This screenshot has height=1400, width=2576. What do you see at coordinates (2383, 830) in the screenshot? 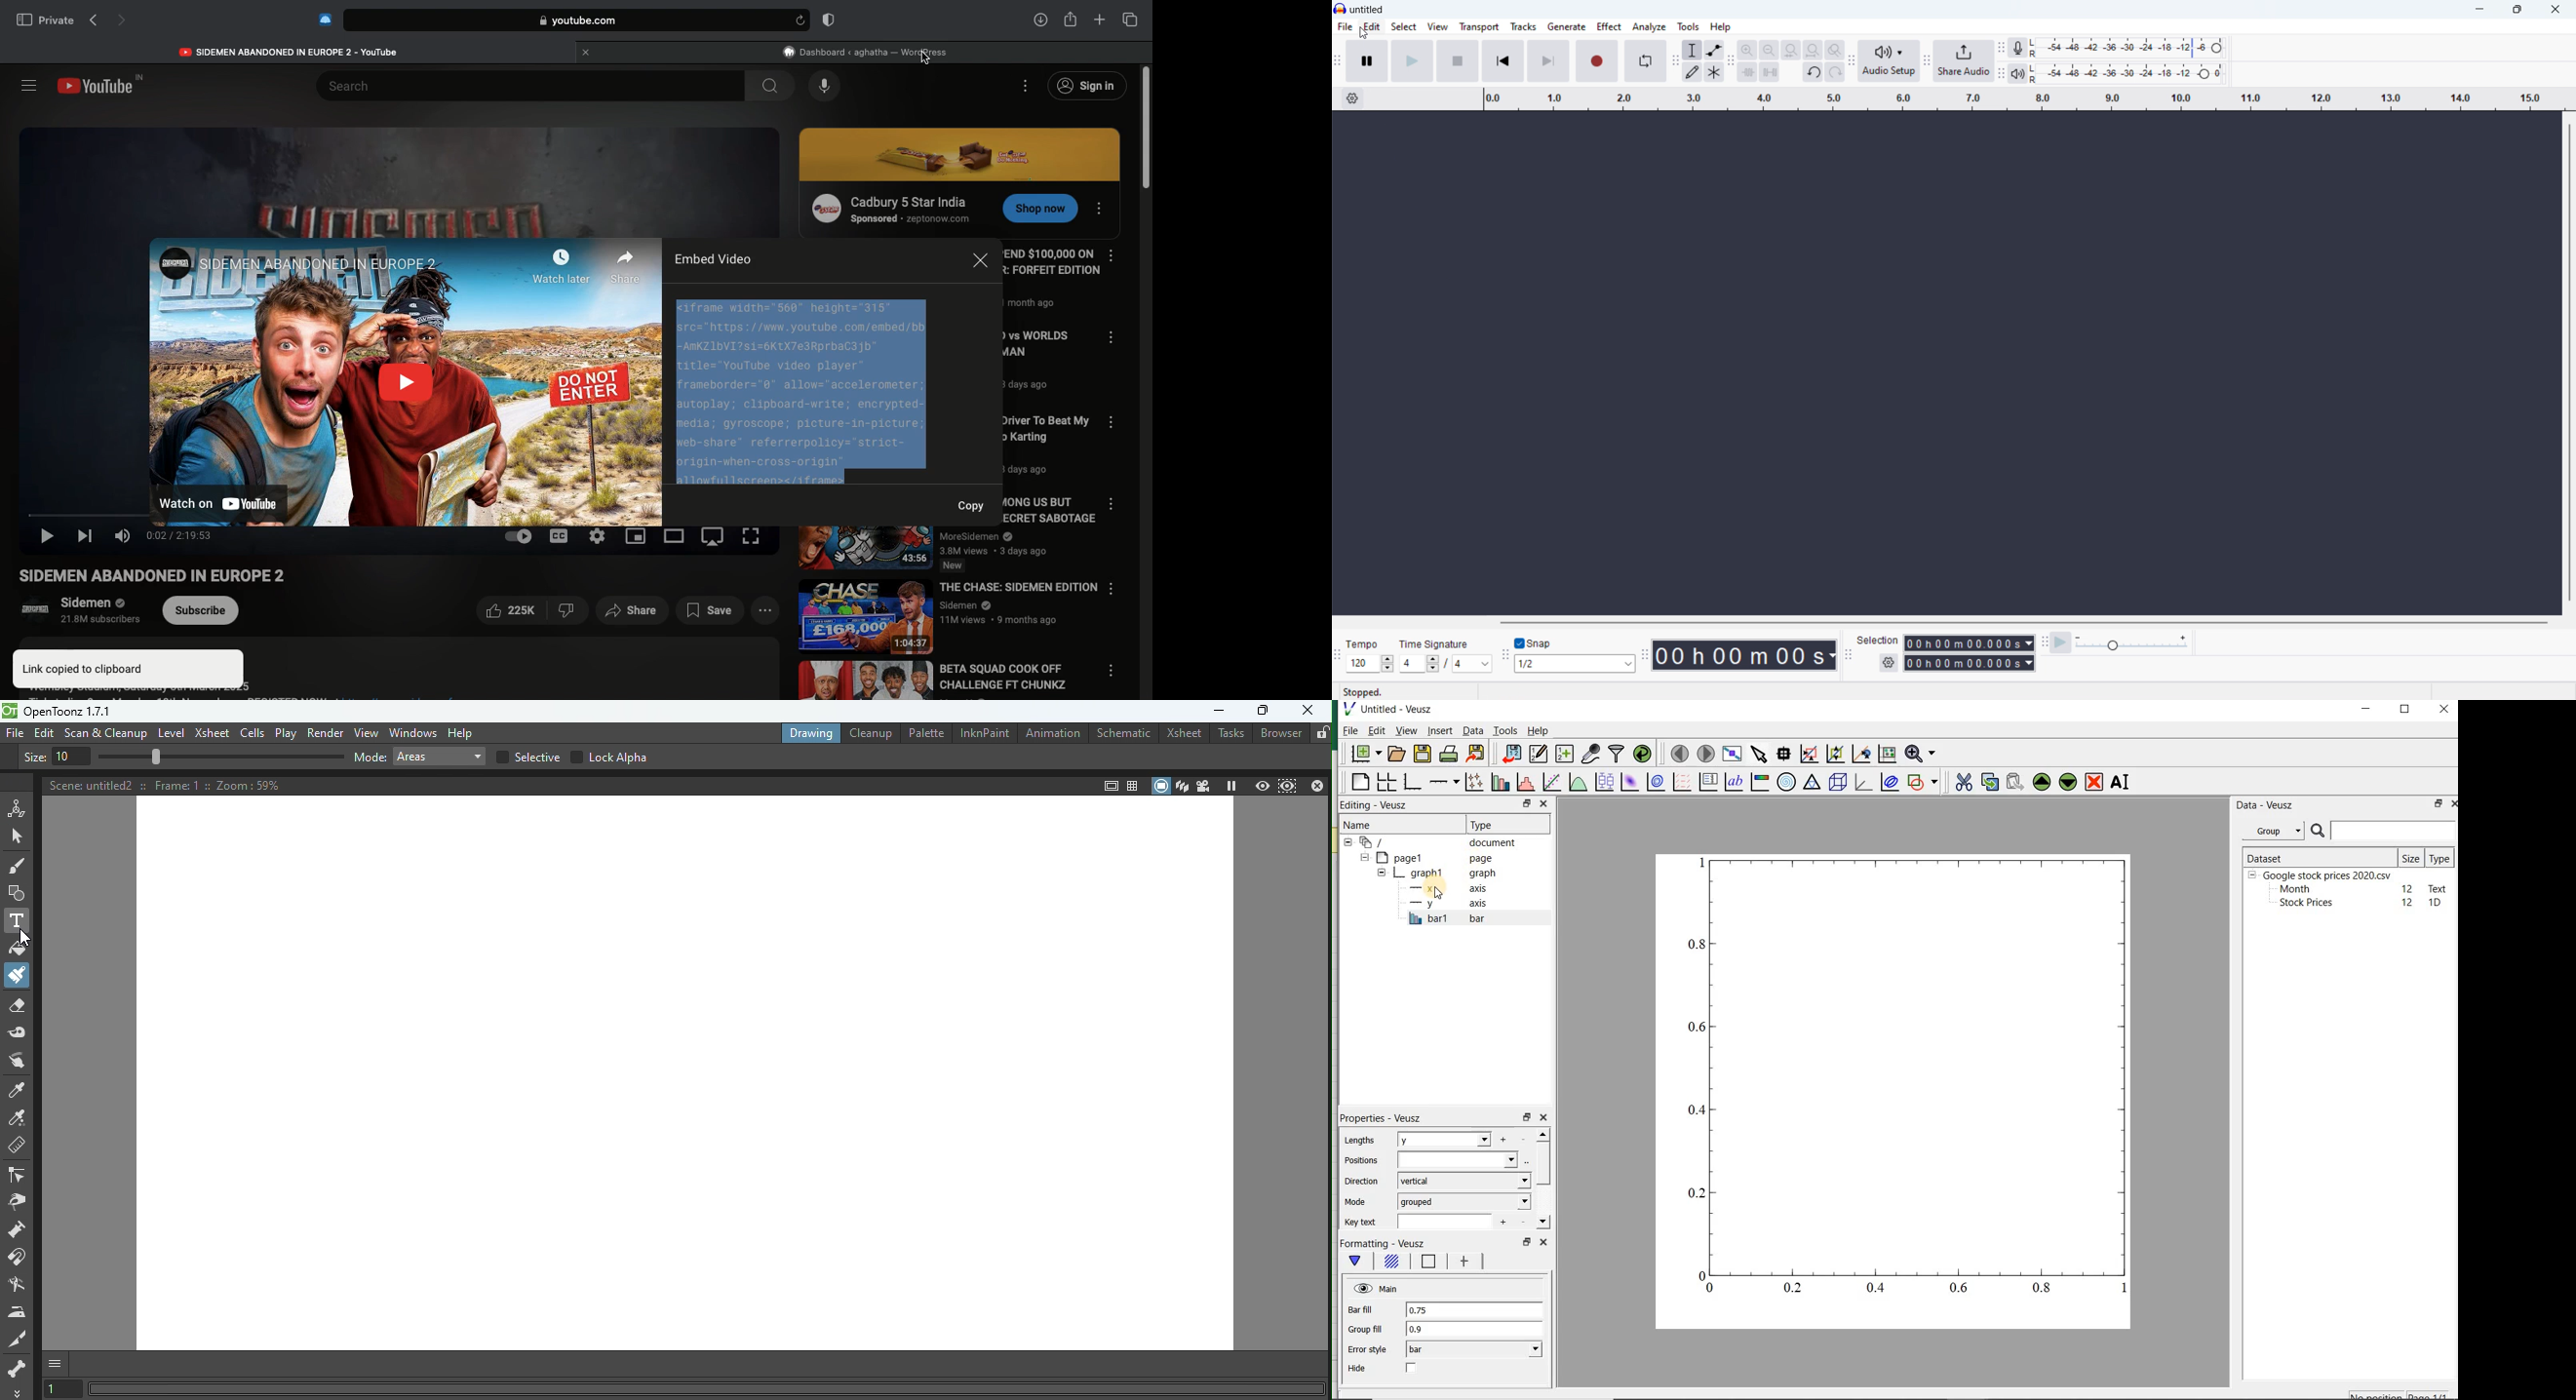
I see `SEARCH DATASET` at bounding box center [2383, 830].